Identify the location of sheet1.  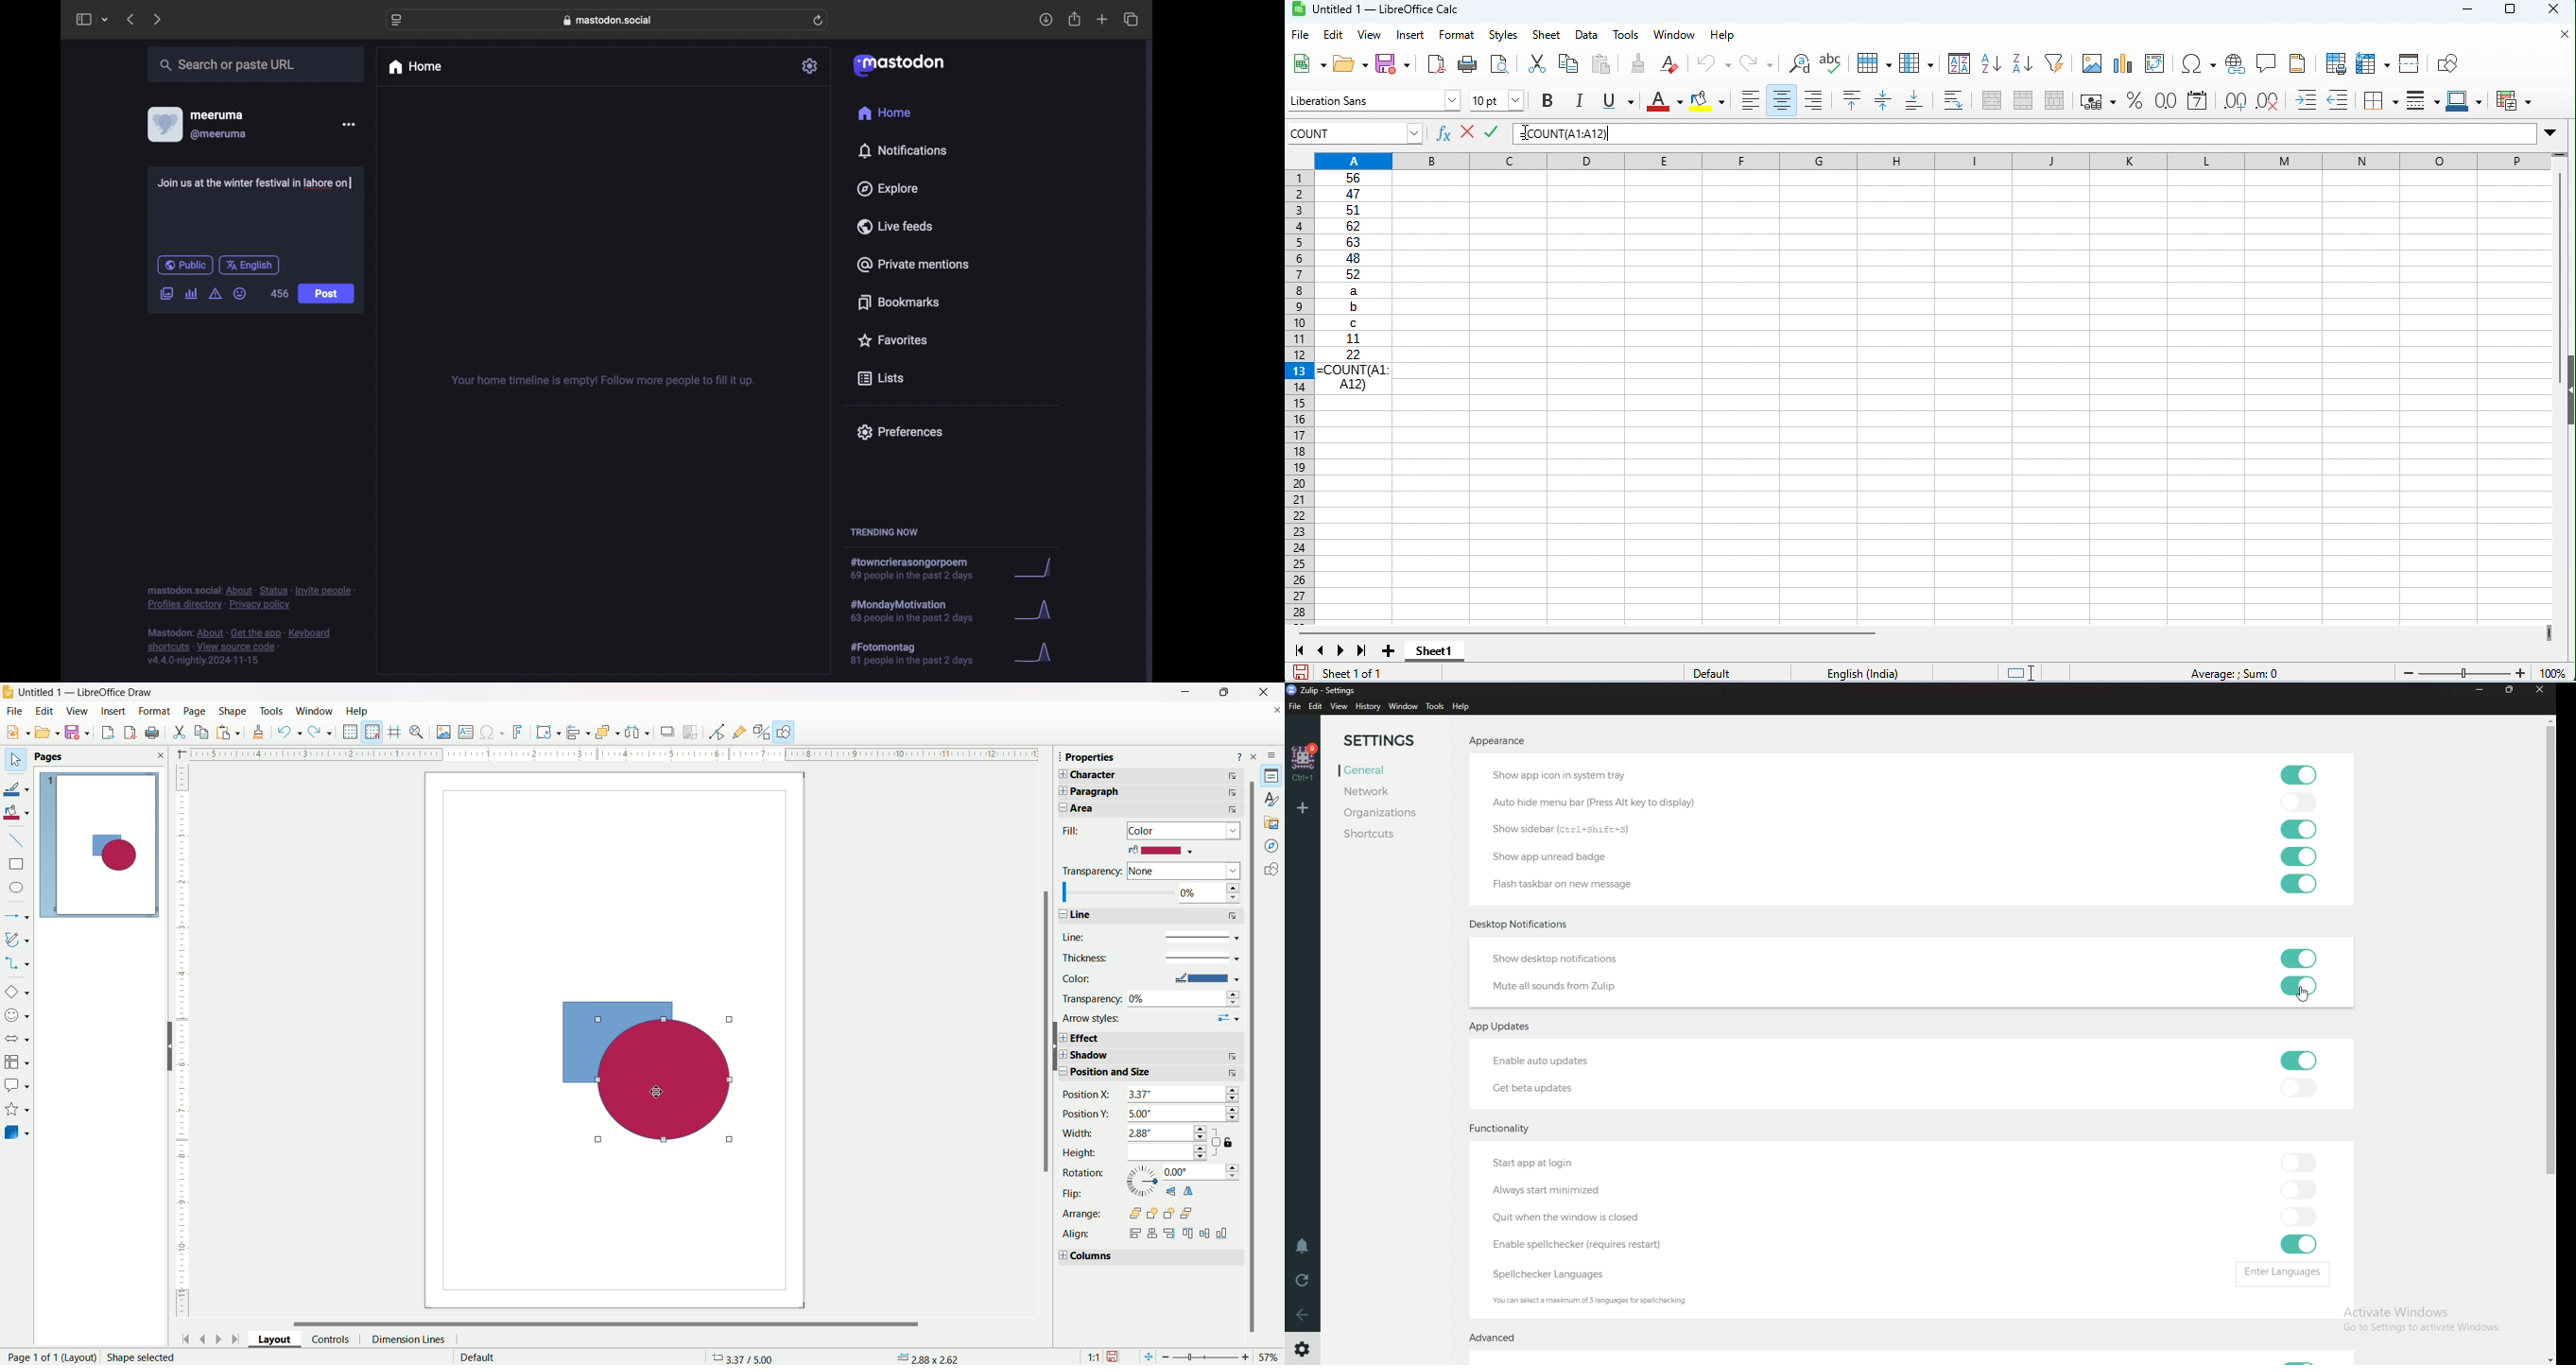
(1435, 652).